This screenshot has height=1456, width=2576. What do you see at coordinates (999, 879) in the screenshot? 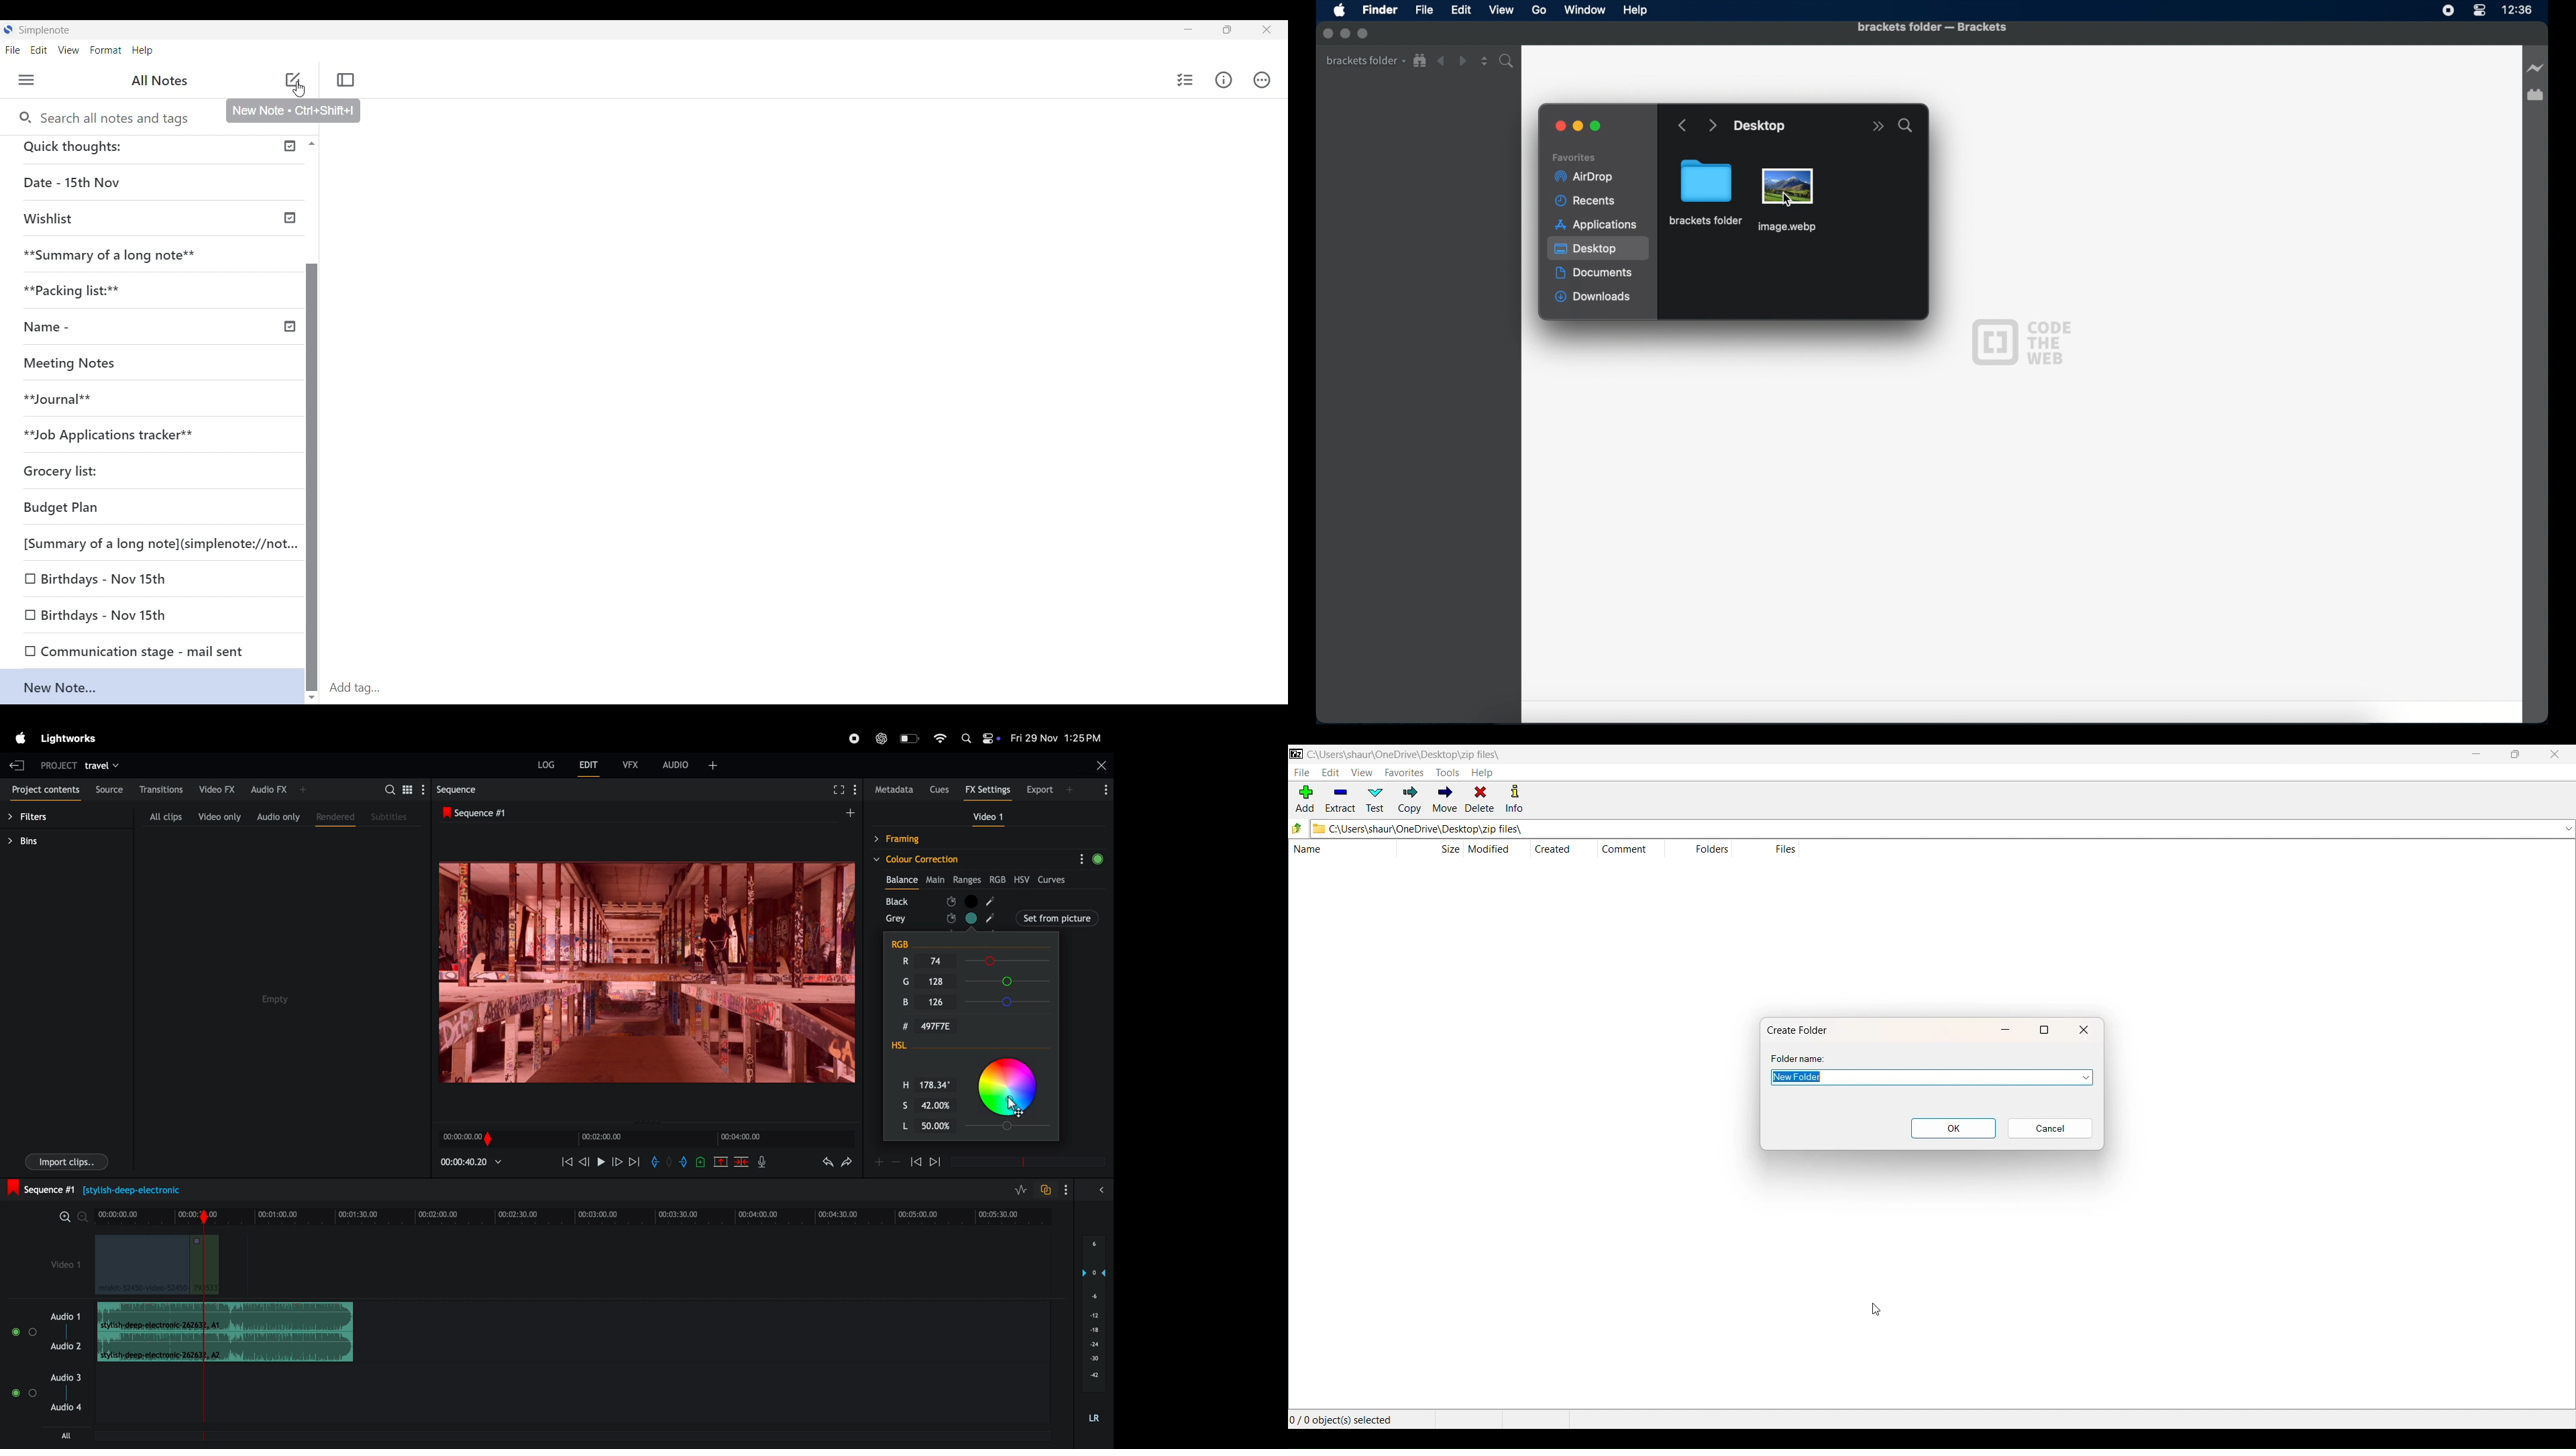
I see `rgb` at bounding box center [999, 879].